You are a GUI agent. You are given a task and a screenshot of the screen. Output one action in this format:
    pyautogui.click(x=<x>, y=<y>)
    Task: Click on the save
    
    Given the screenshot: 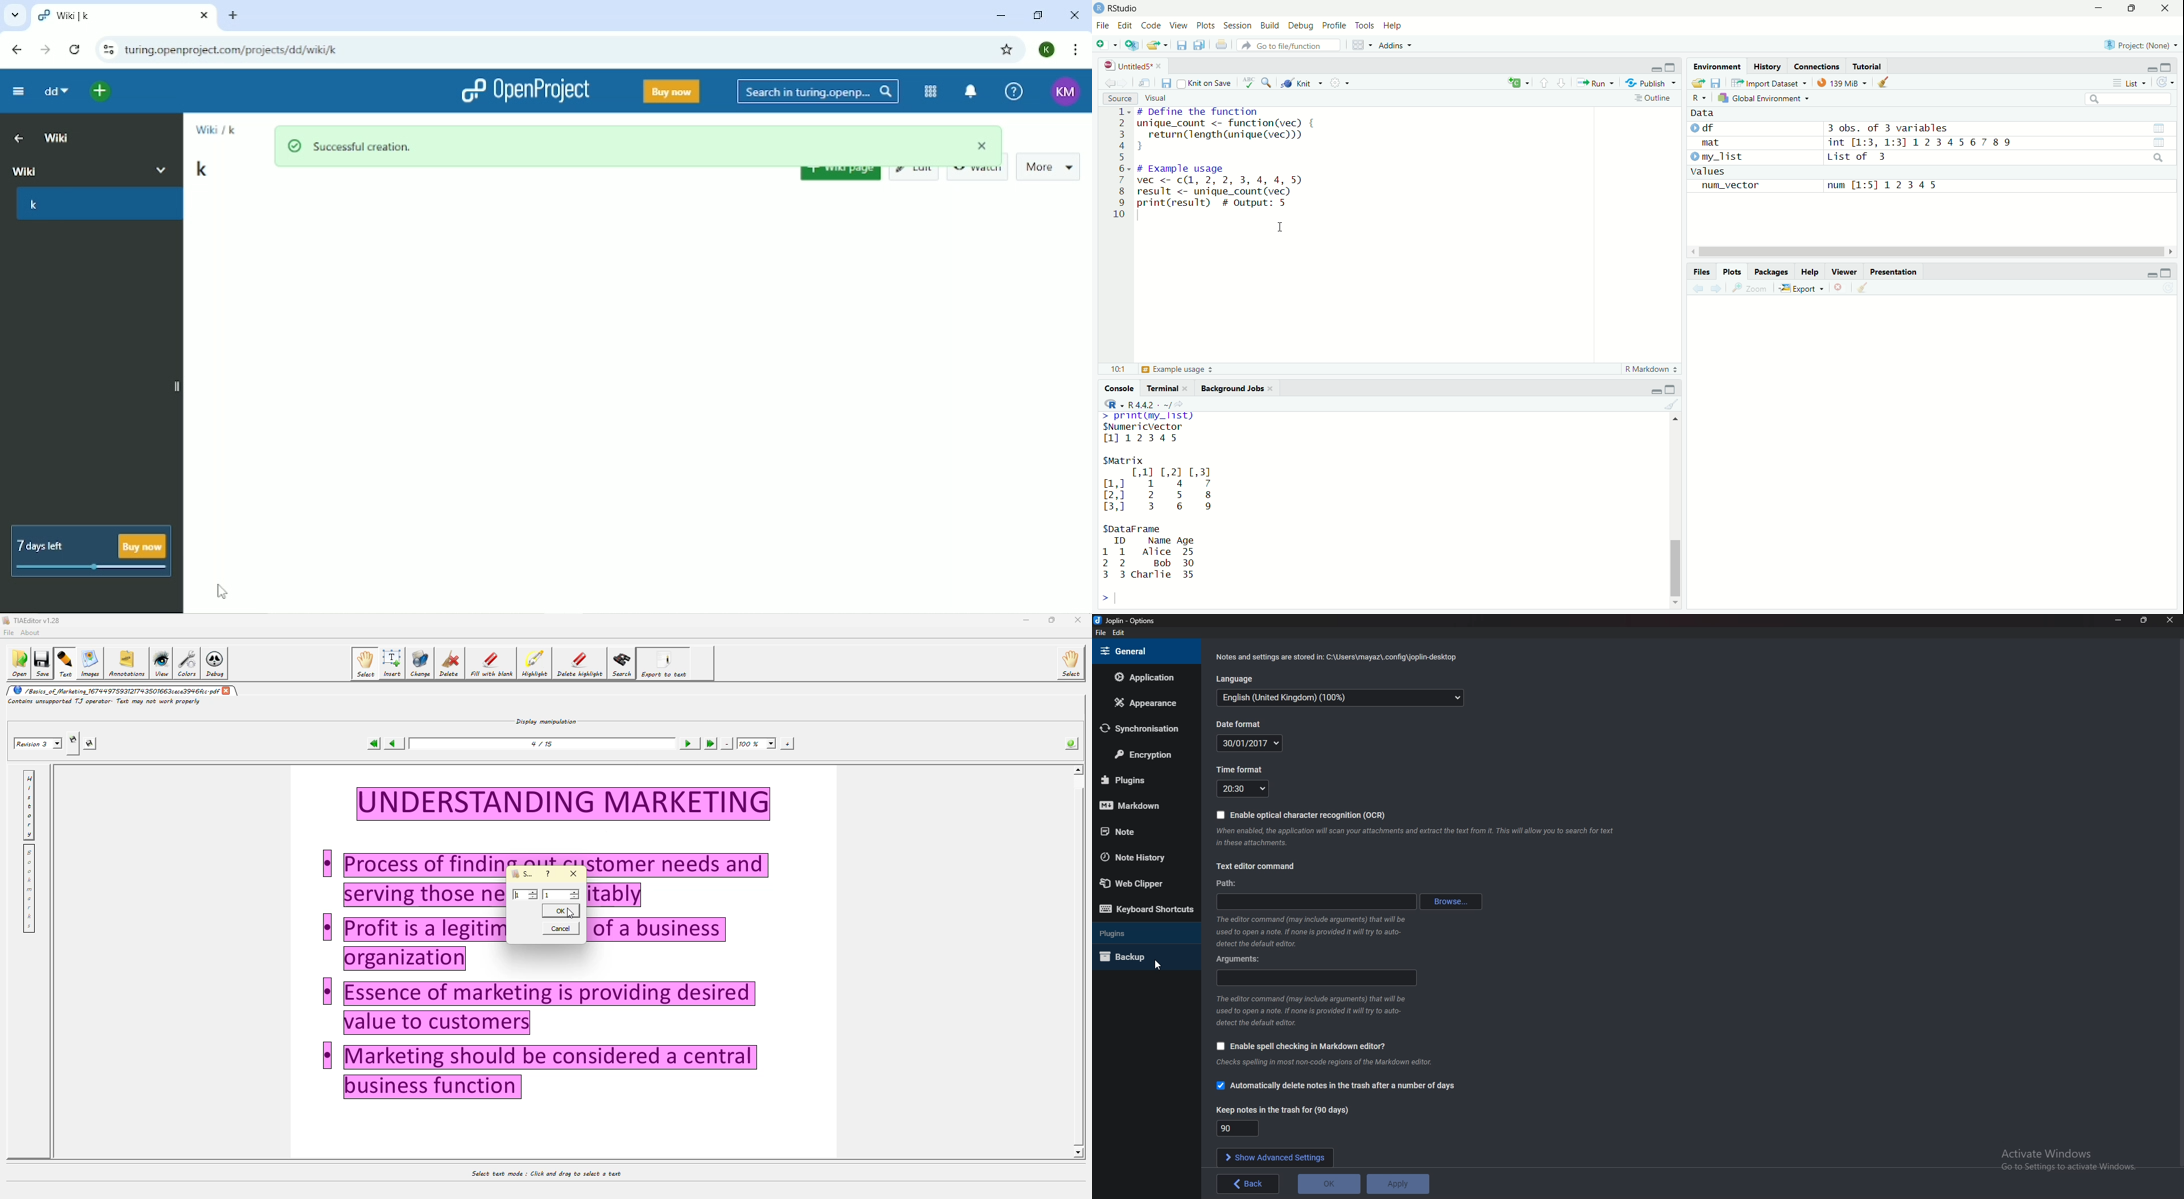 What is the action you would take?
    pyautogui.click(x=1182, y=45)
    